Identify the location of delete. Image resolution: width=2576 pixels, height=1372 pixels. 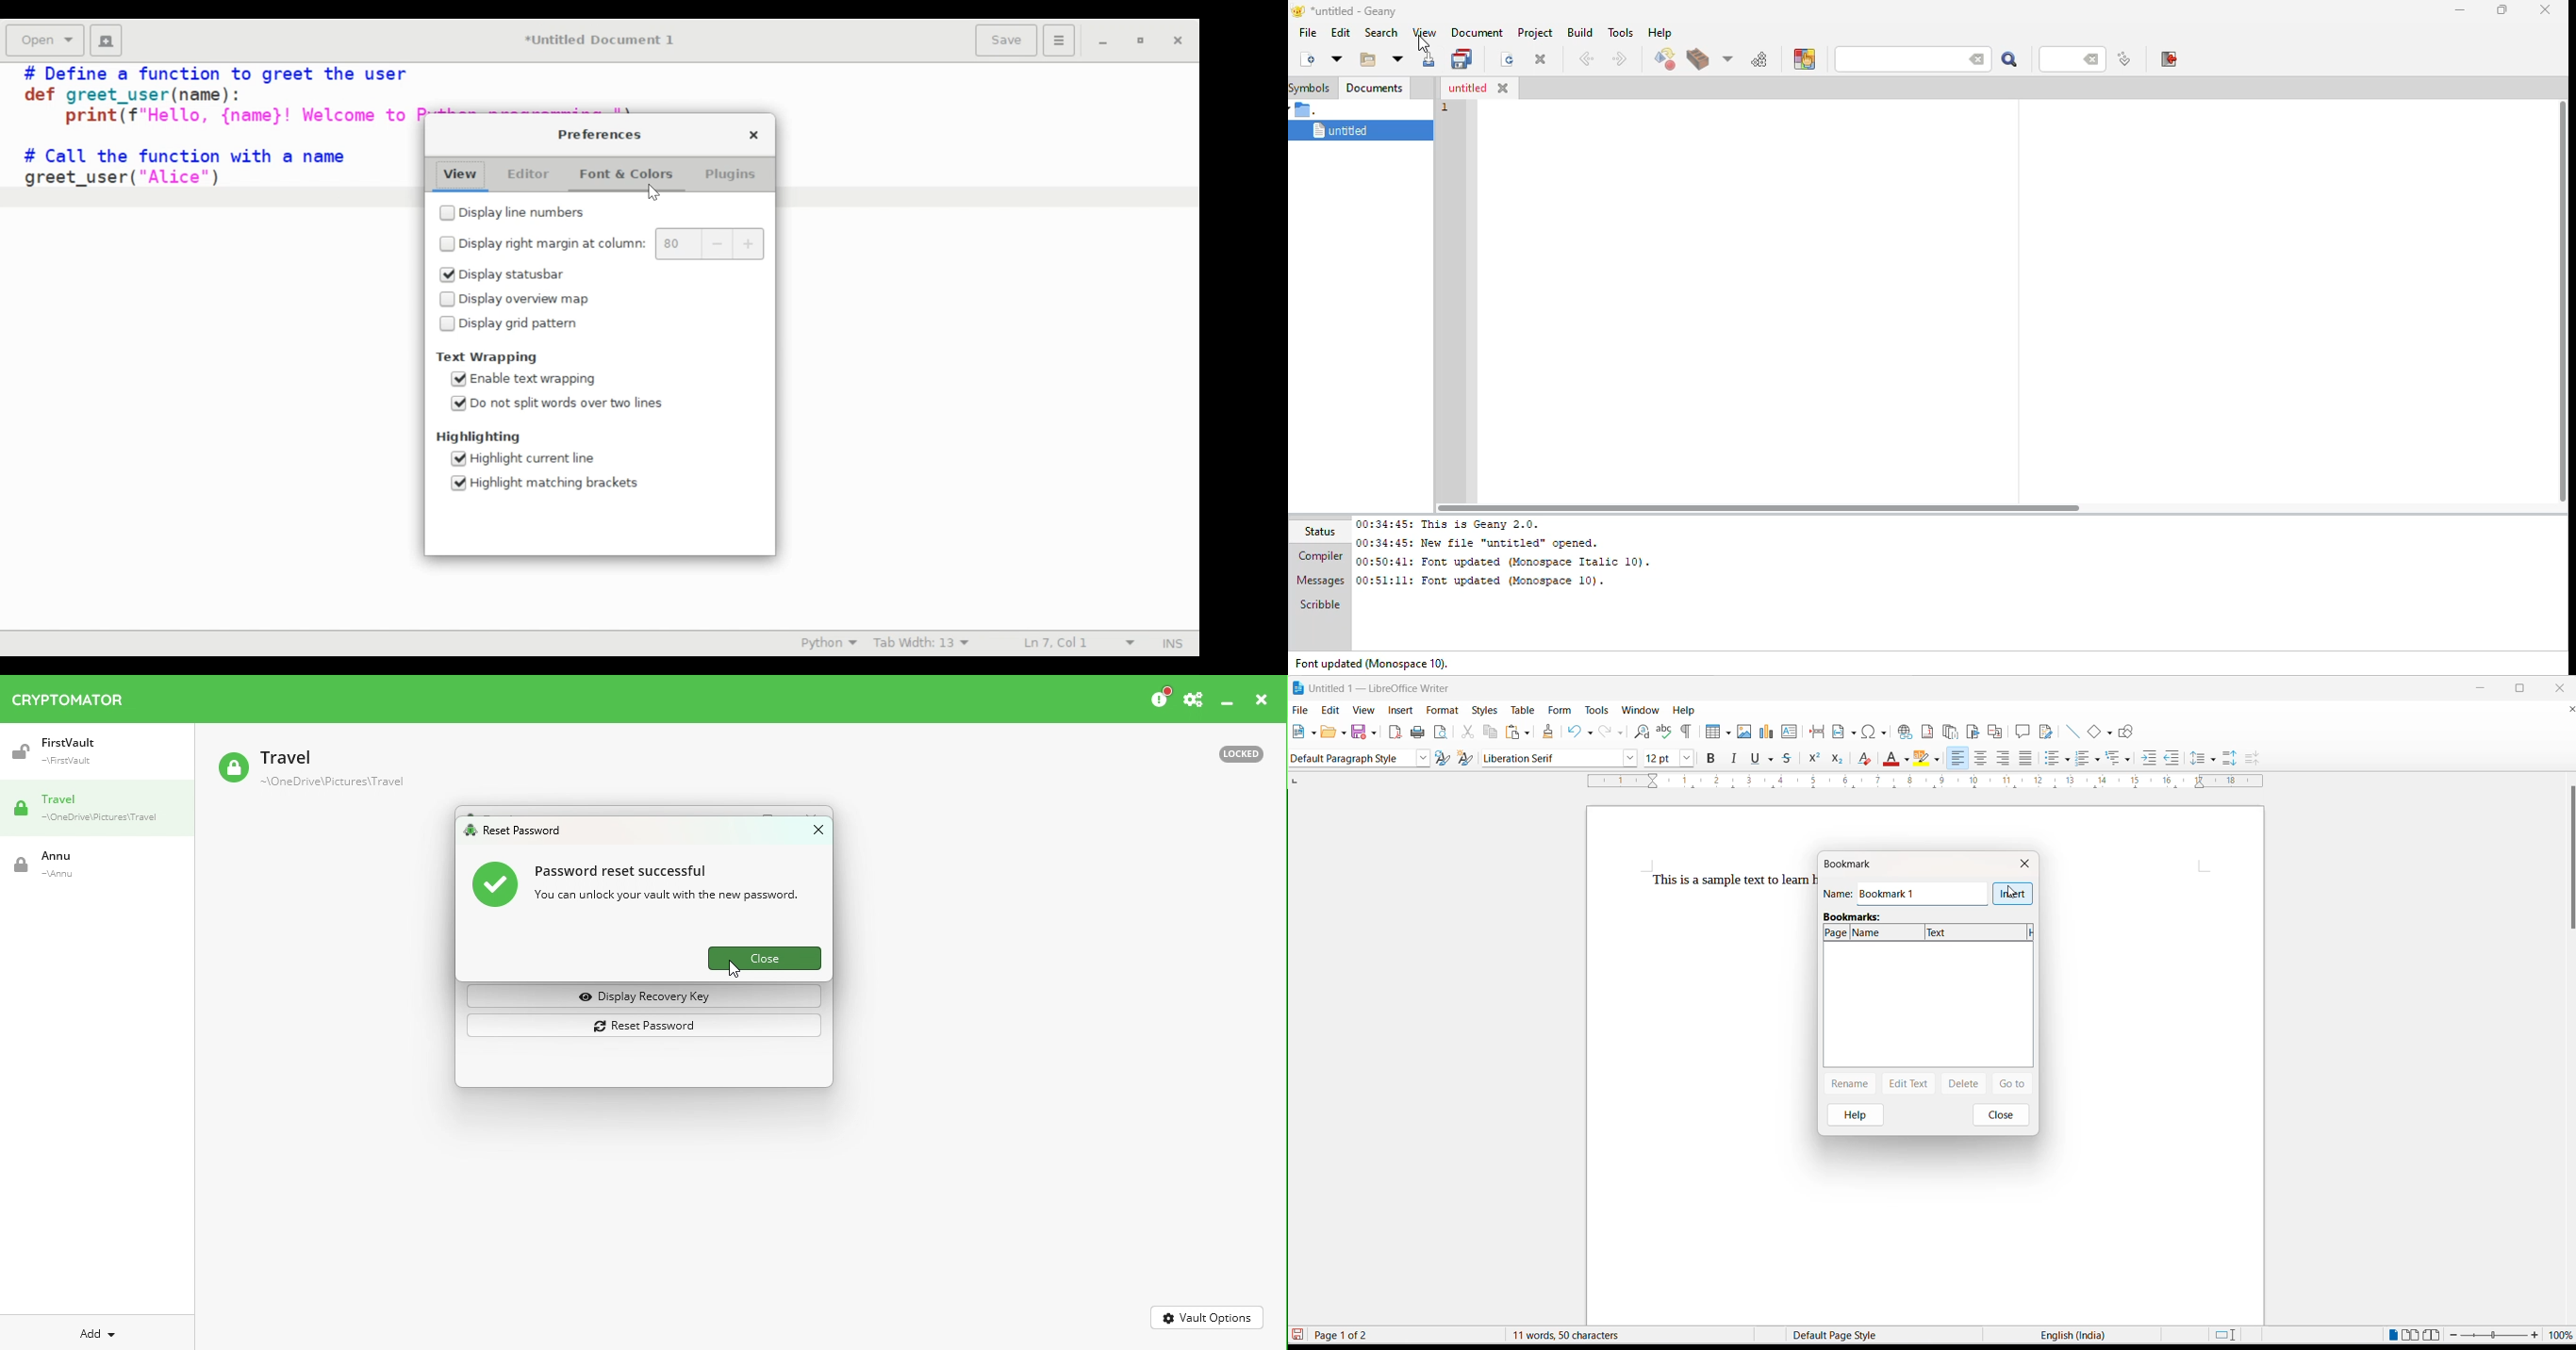
(1961, 1085).